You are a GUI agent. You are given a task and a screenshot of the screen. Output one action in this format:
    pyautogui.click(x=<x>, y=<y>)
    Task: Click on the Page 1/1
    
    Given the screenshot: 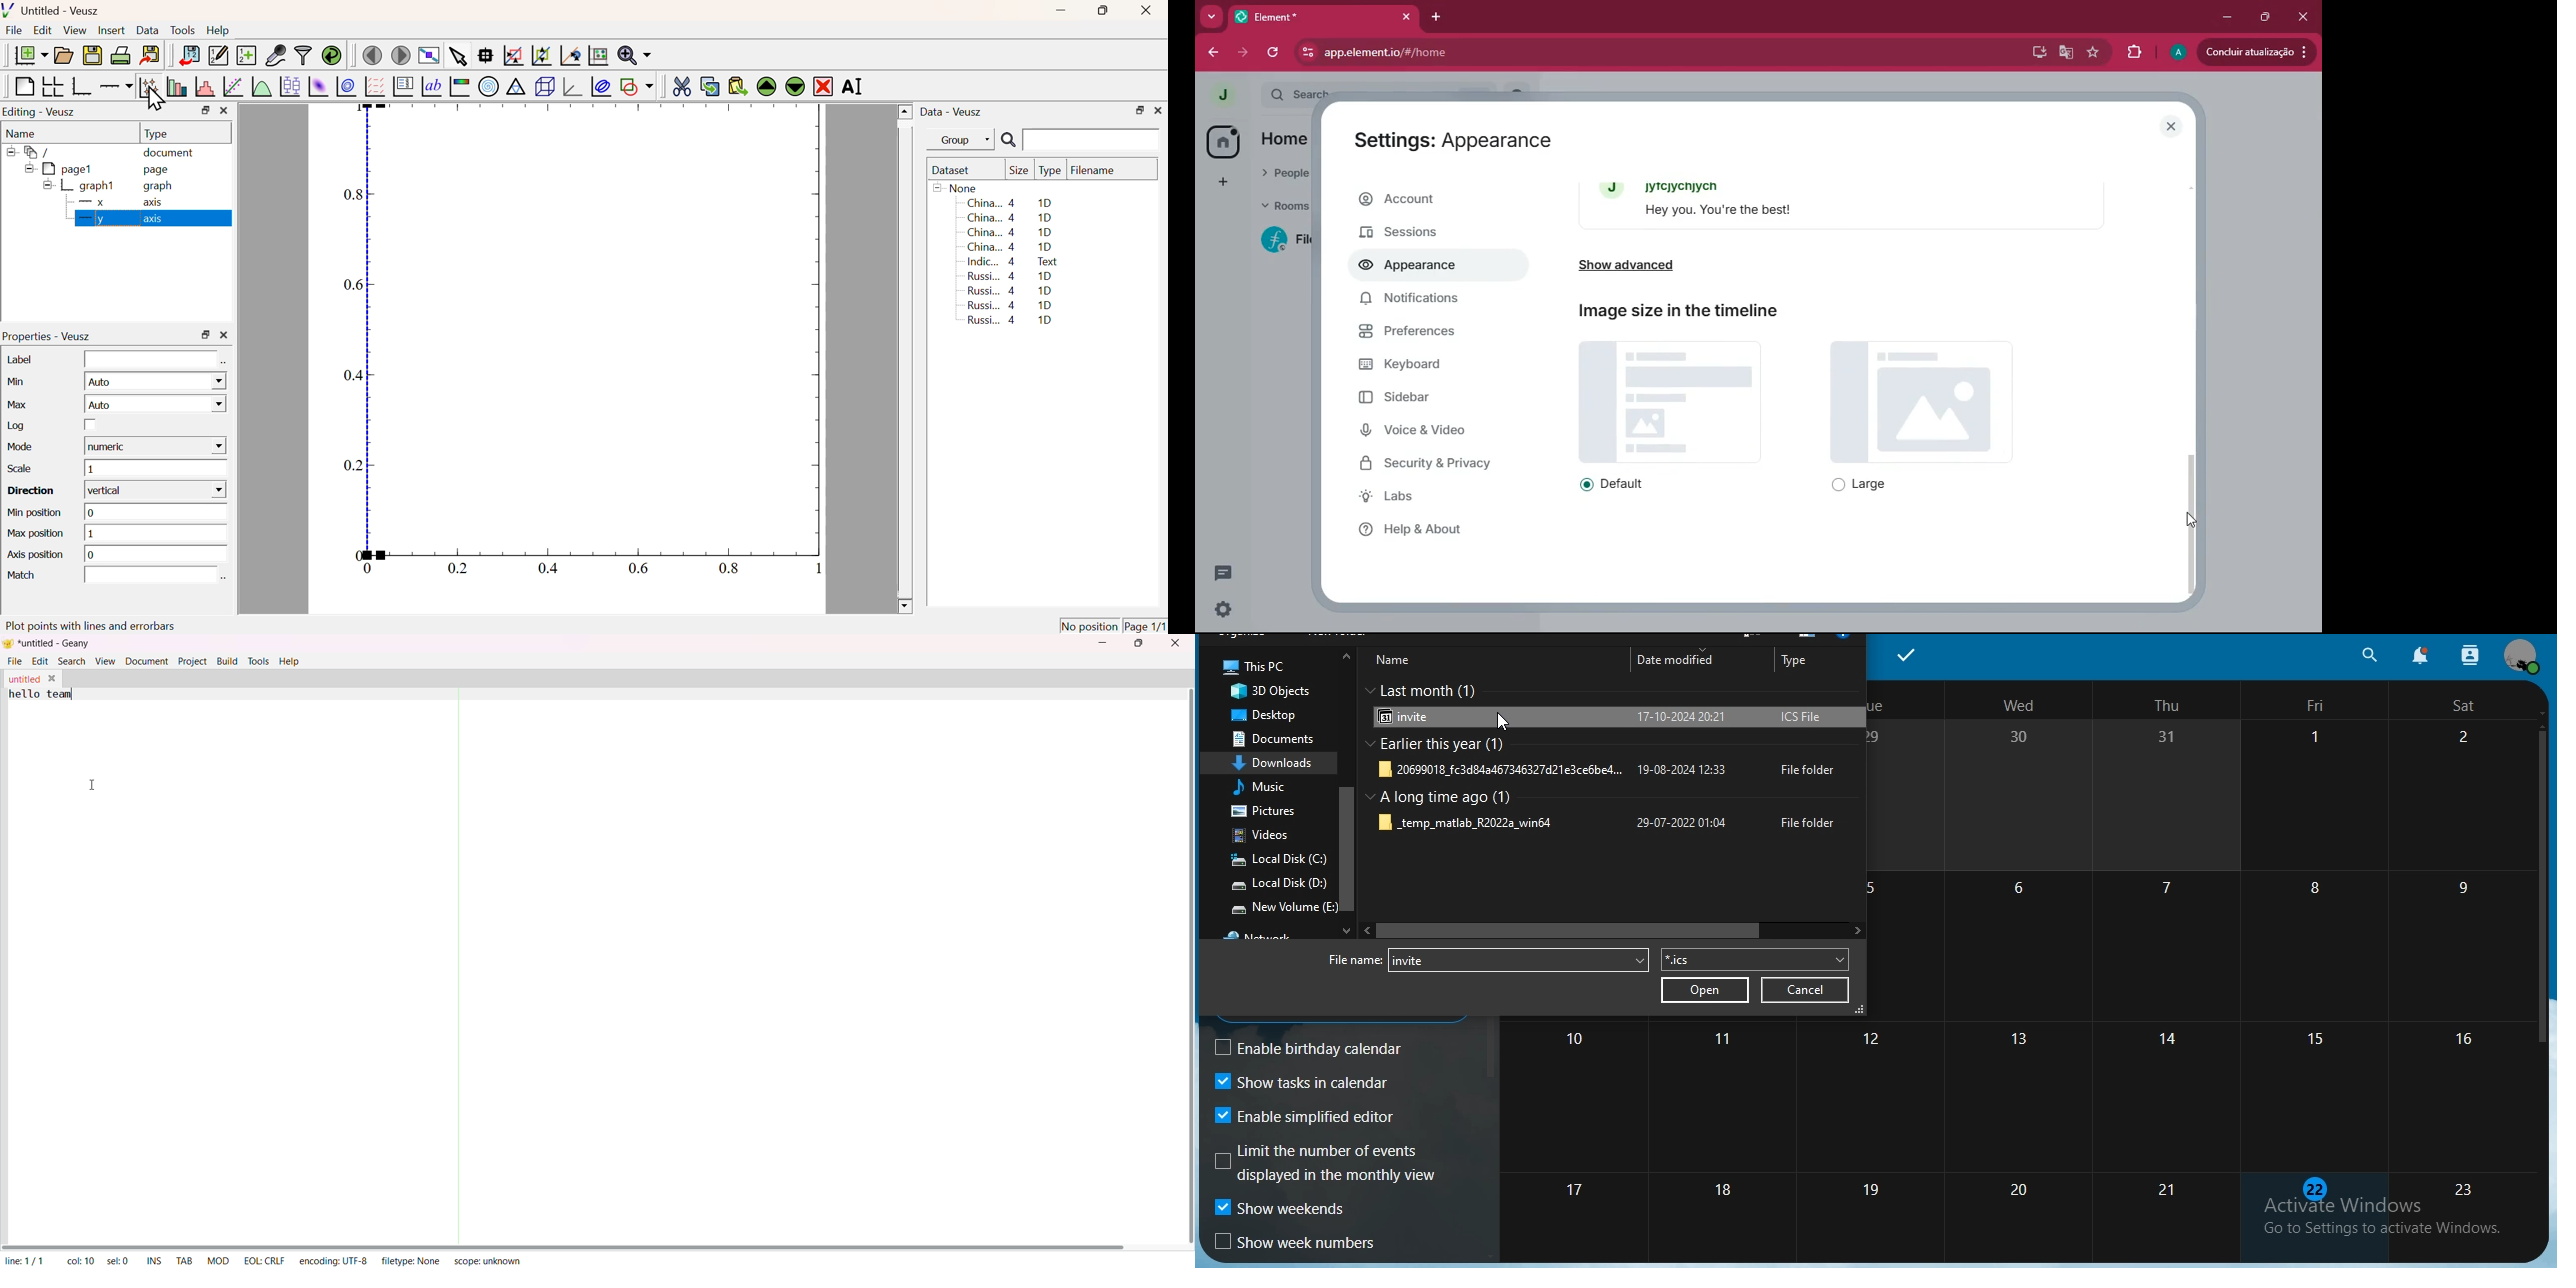 What is the action you would take?
    pyautogui.click(x=1144, y=625)
    